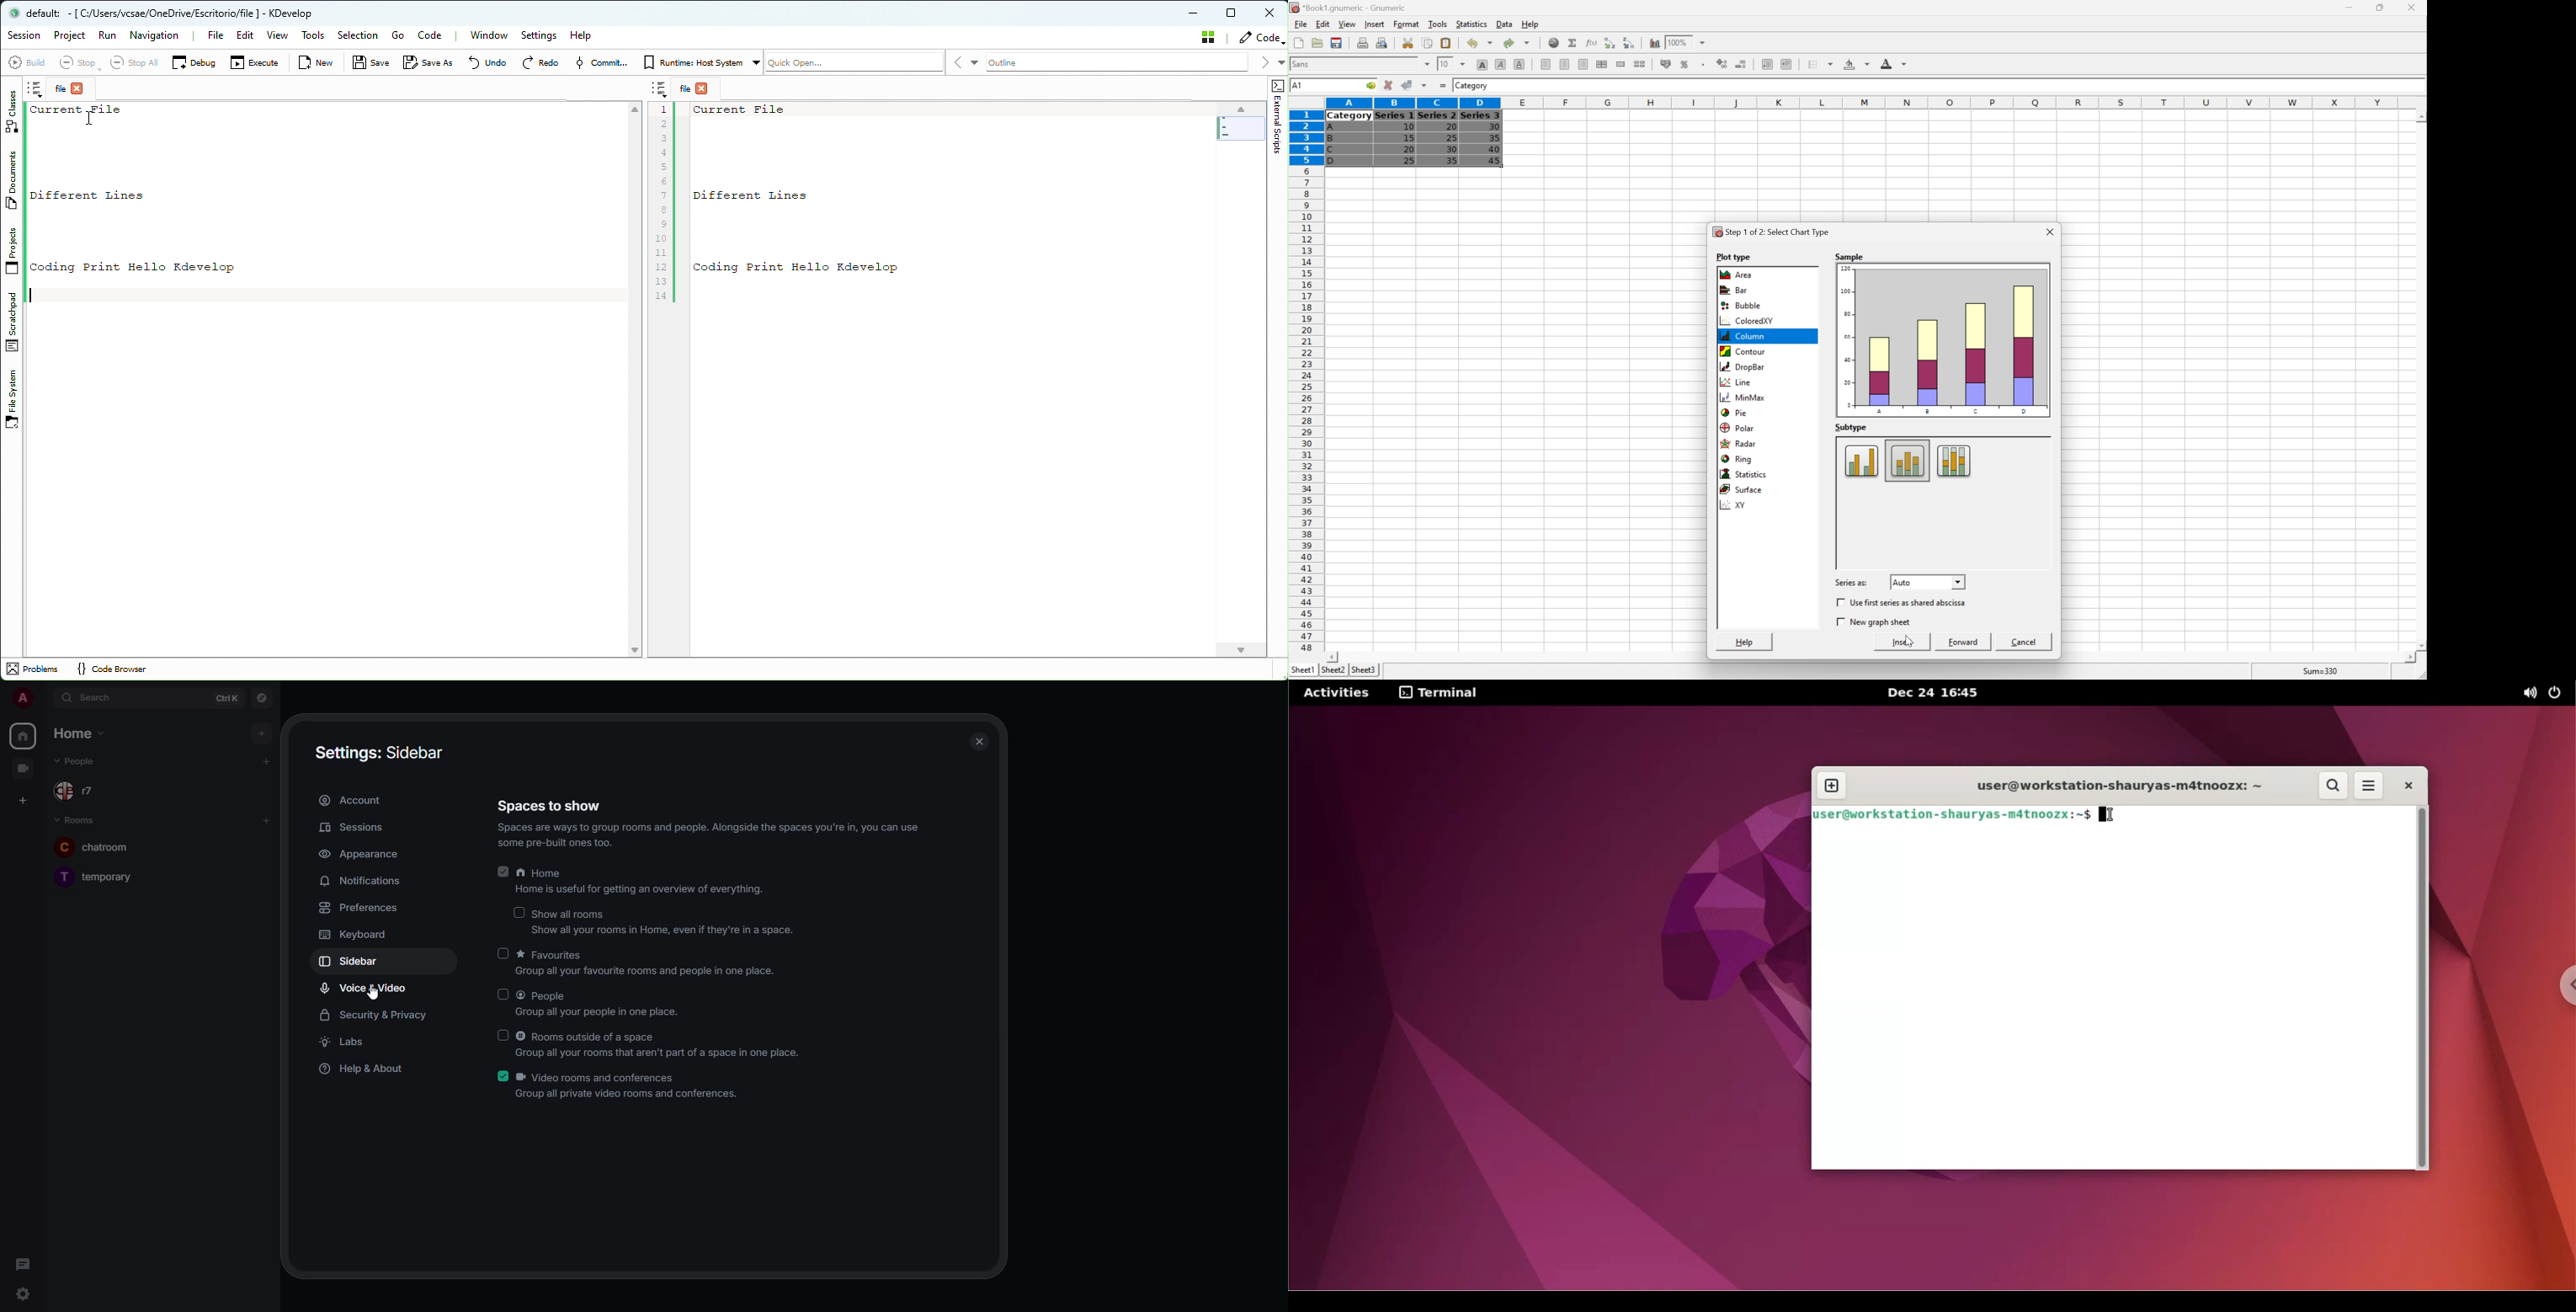 This screenshot has height=1316, width=2576. Describe the element at coordinates (1463, 65) in the screenshot. I see `Drop Down` at that location.